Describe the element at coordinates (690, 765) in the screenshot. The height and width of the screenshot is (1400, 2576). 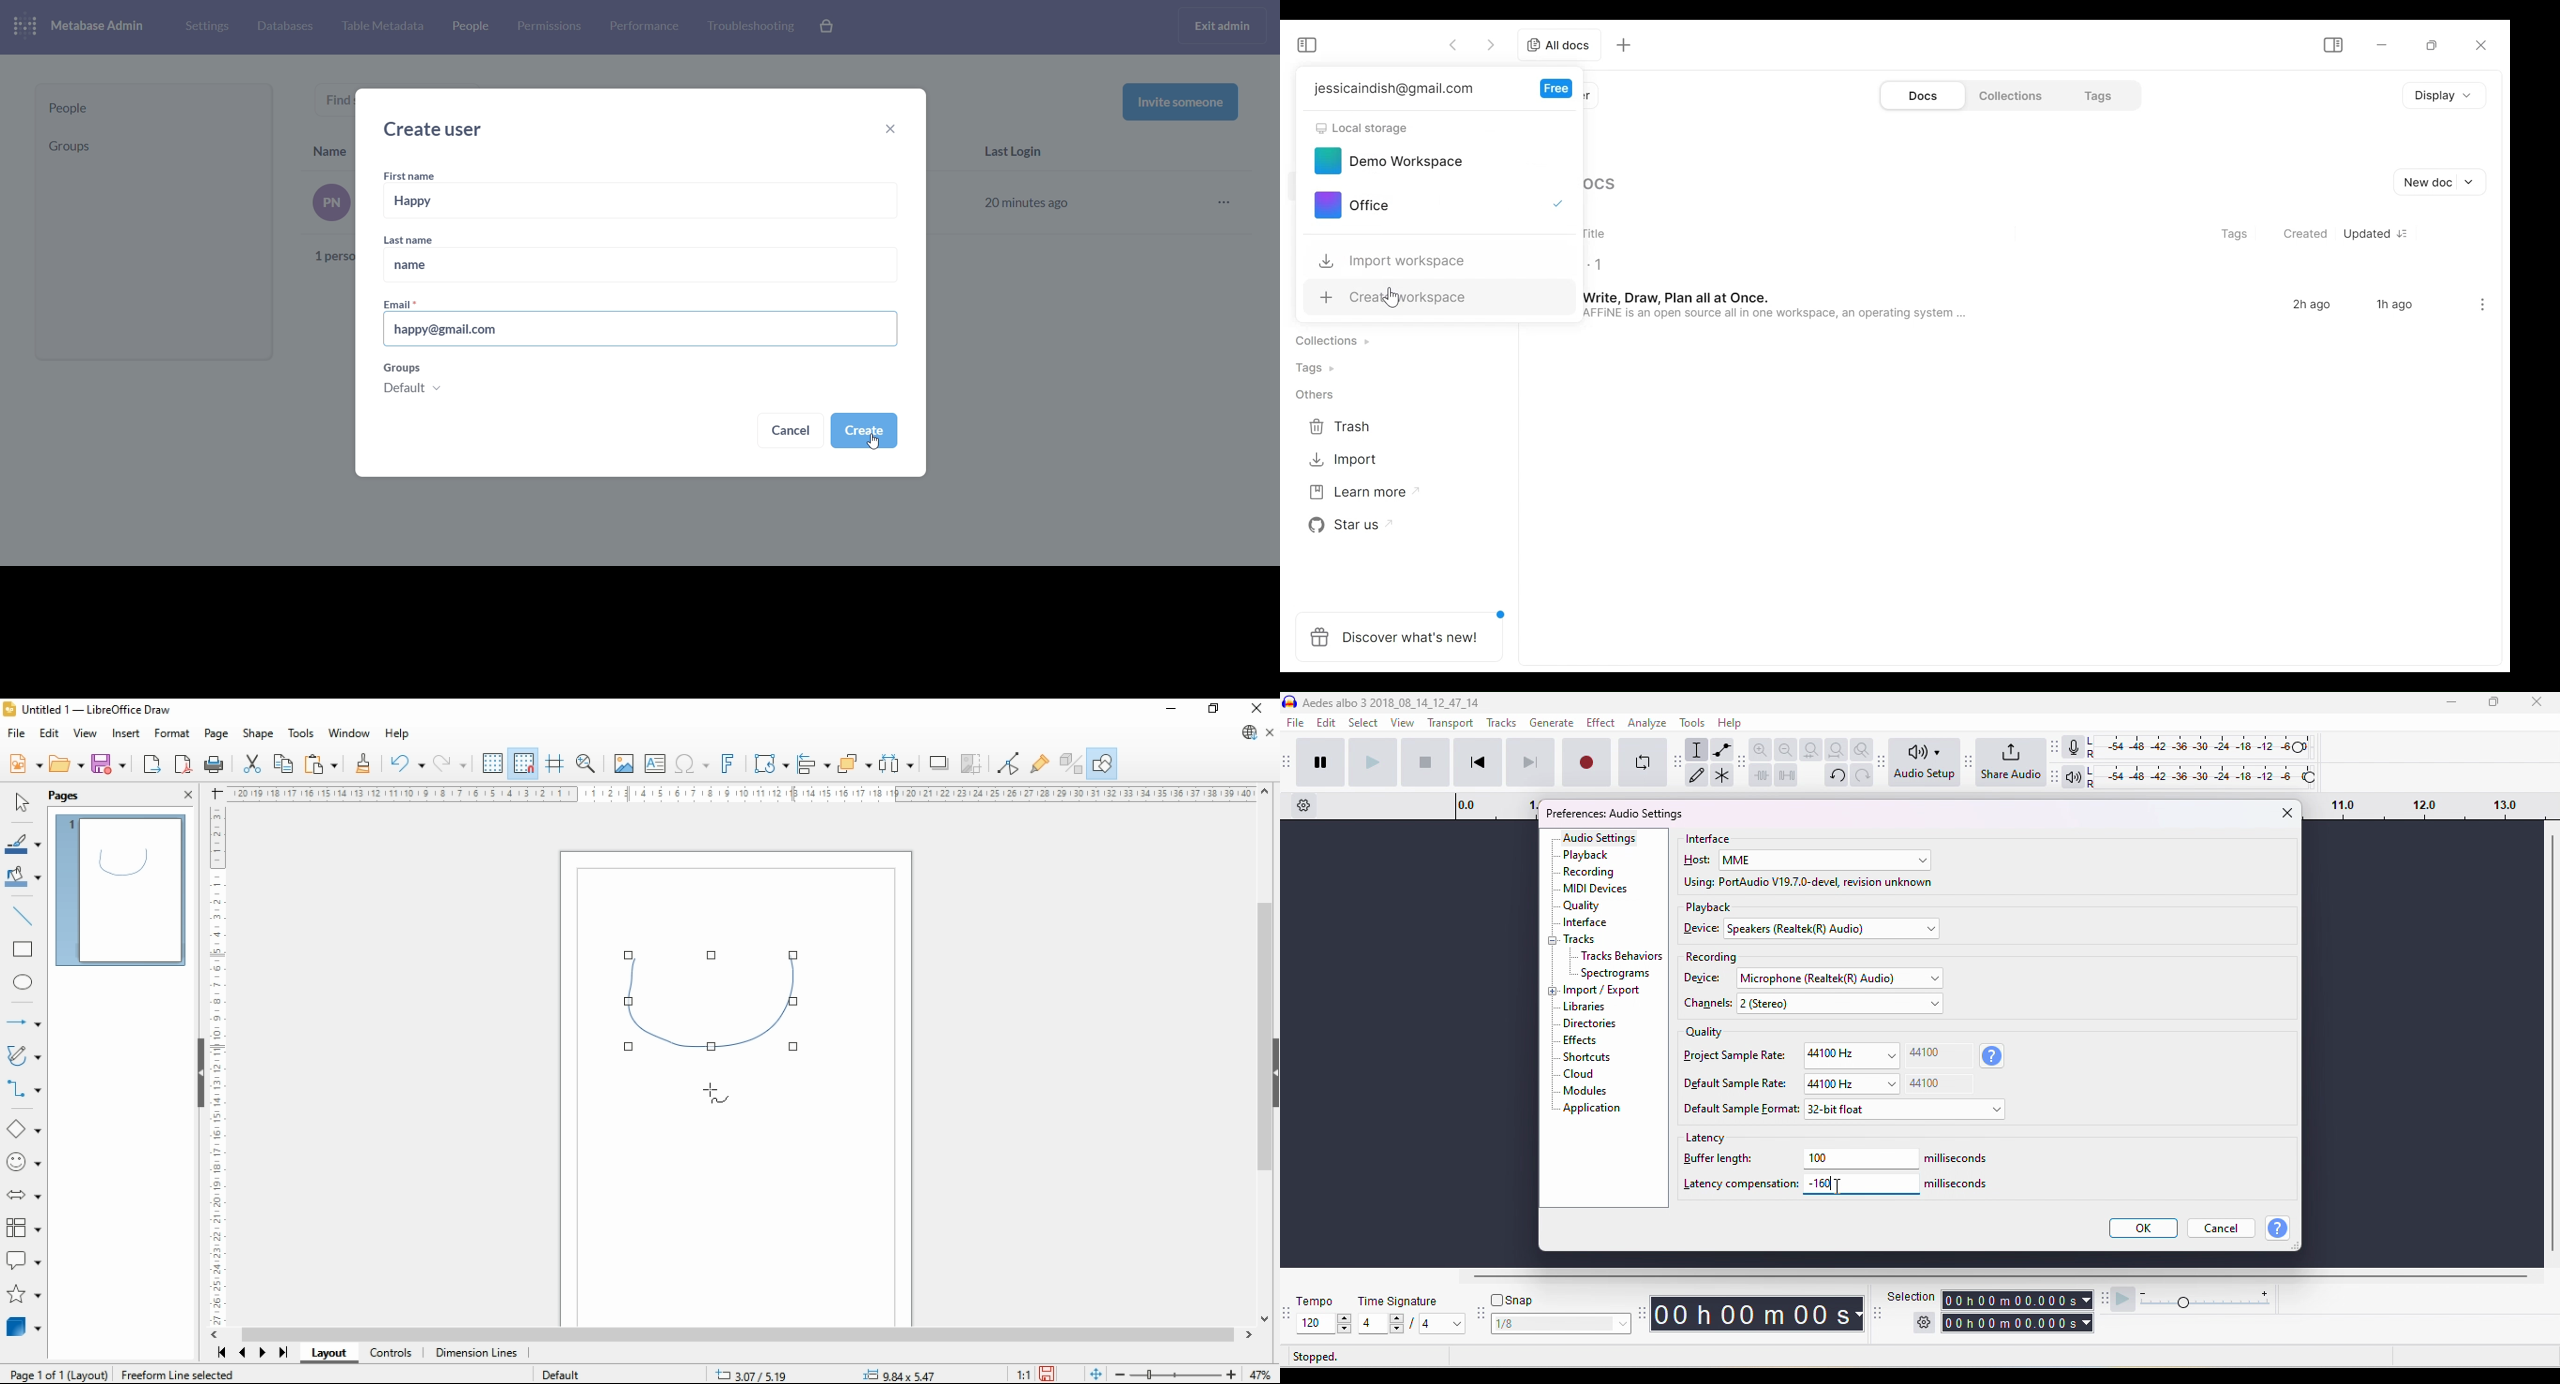
I see `insert special character` at that location.